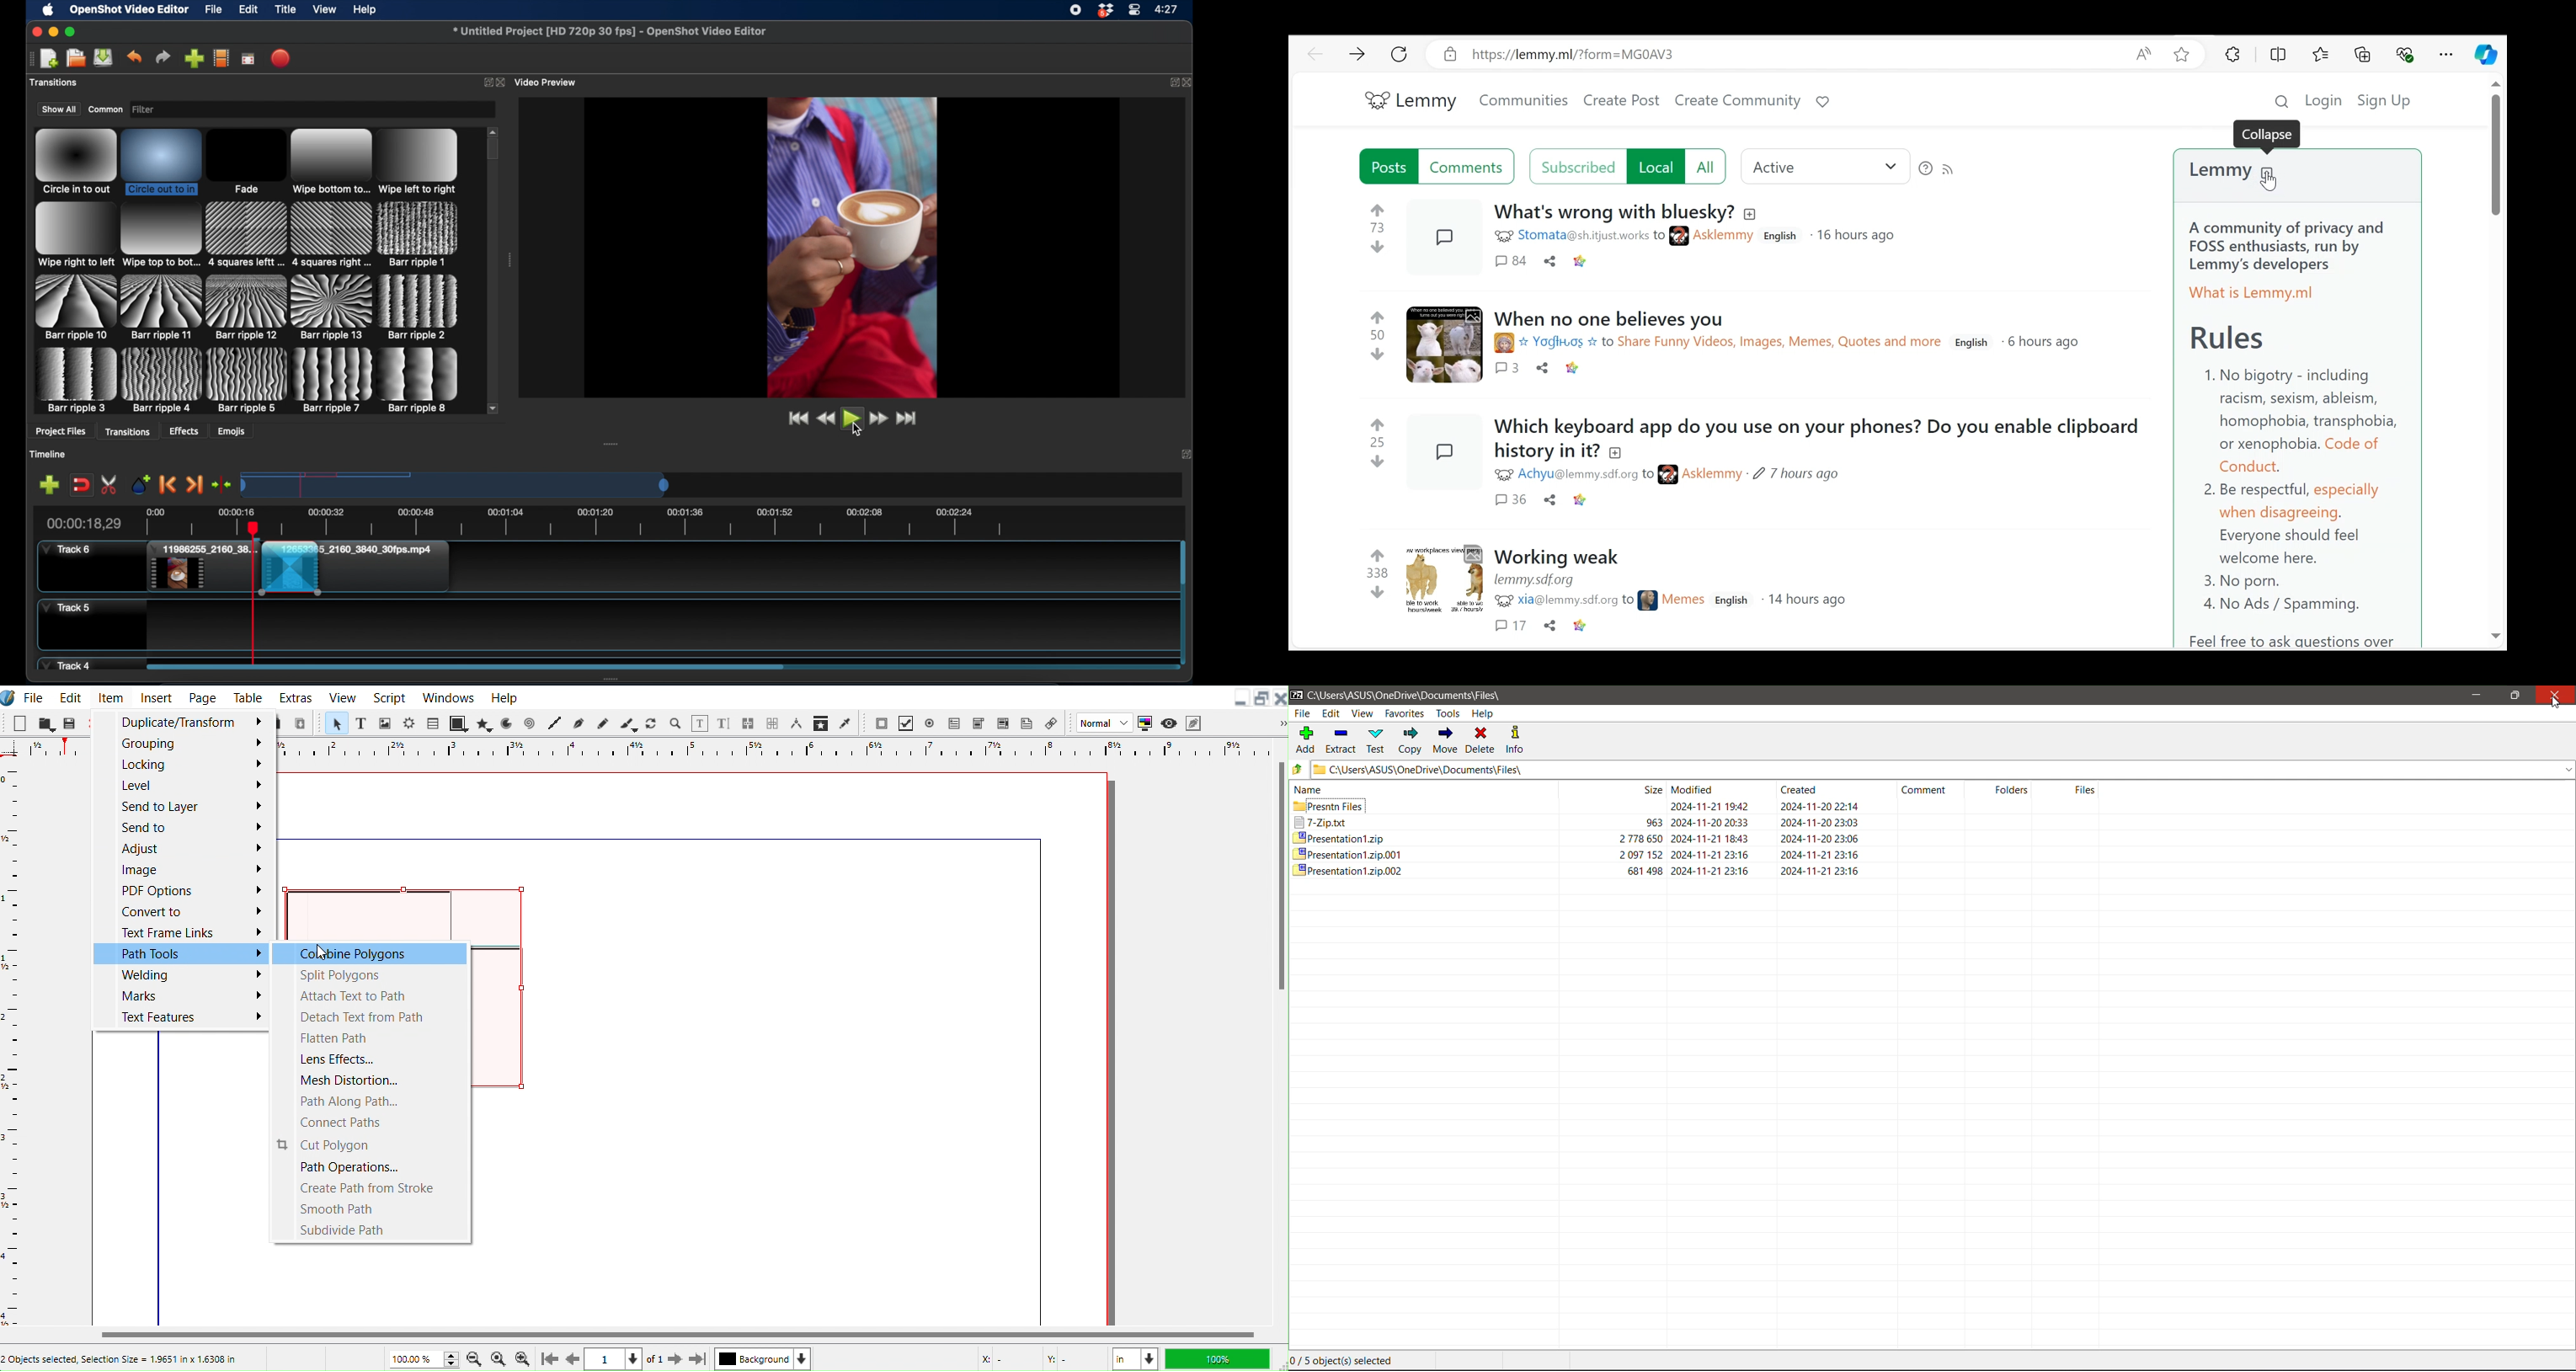 The image size is (2576, 1372). Describe the element at coordinates (1341, 836) in the screenshot. I see `Presentation1.zip` at that location.